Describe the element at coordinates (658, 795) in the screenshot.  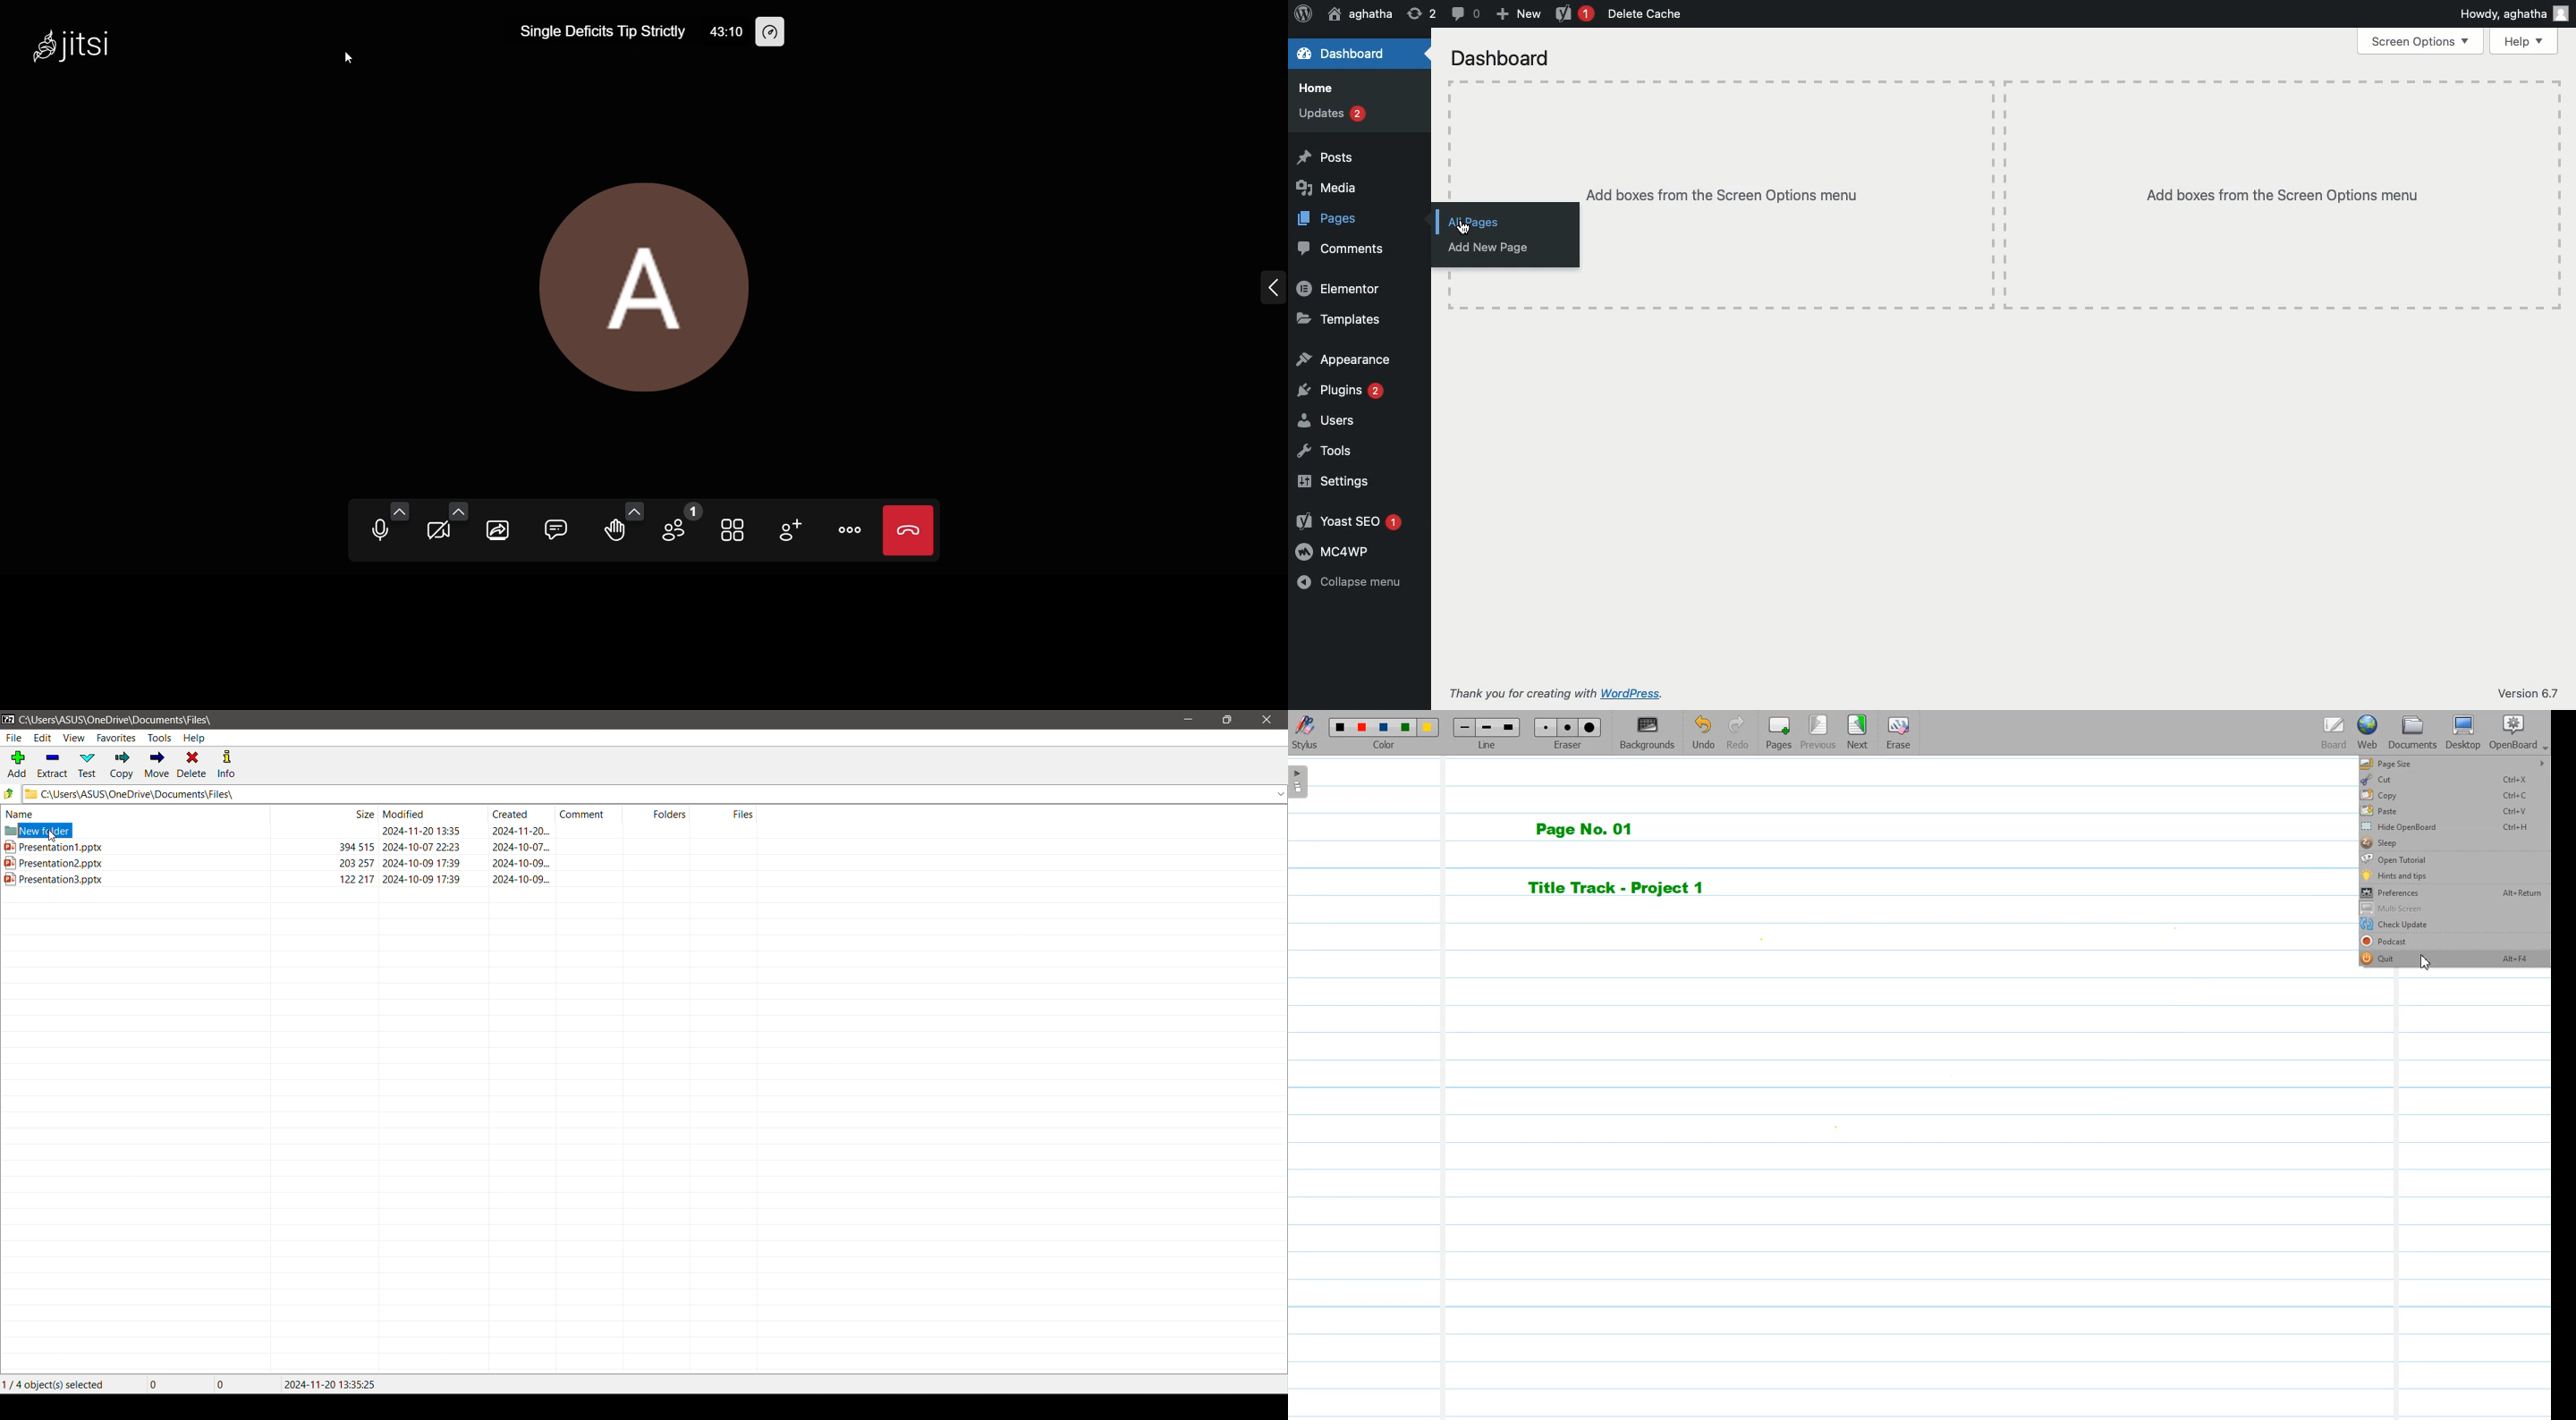
I see `Current Folder Path` at that location.